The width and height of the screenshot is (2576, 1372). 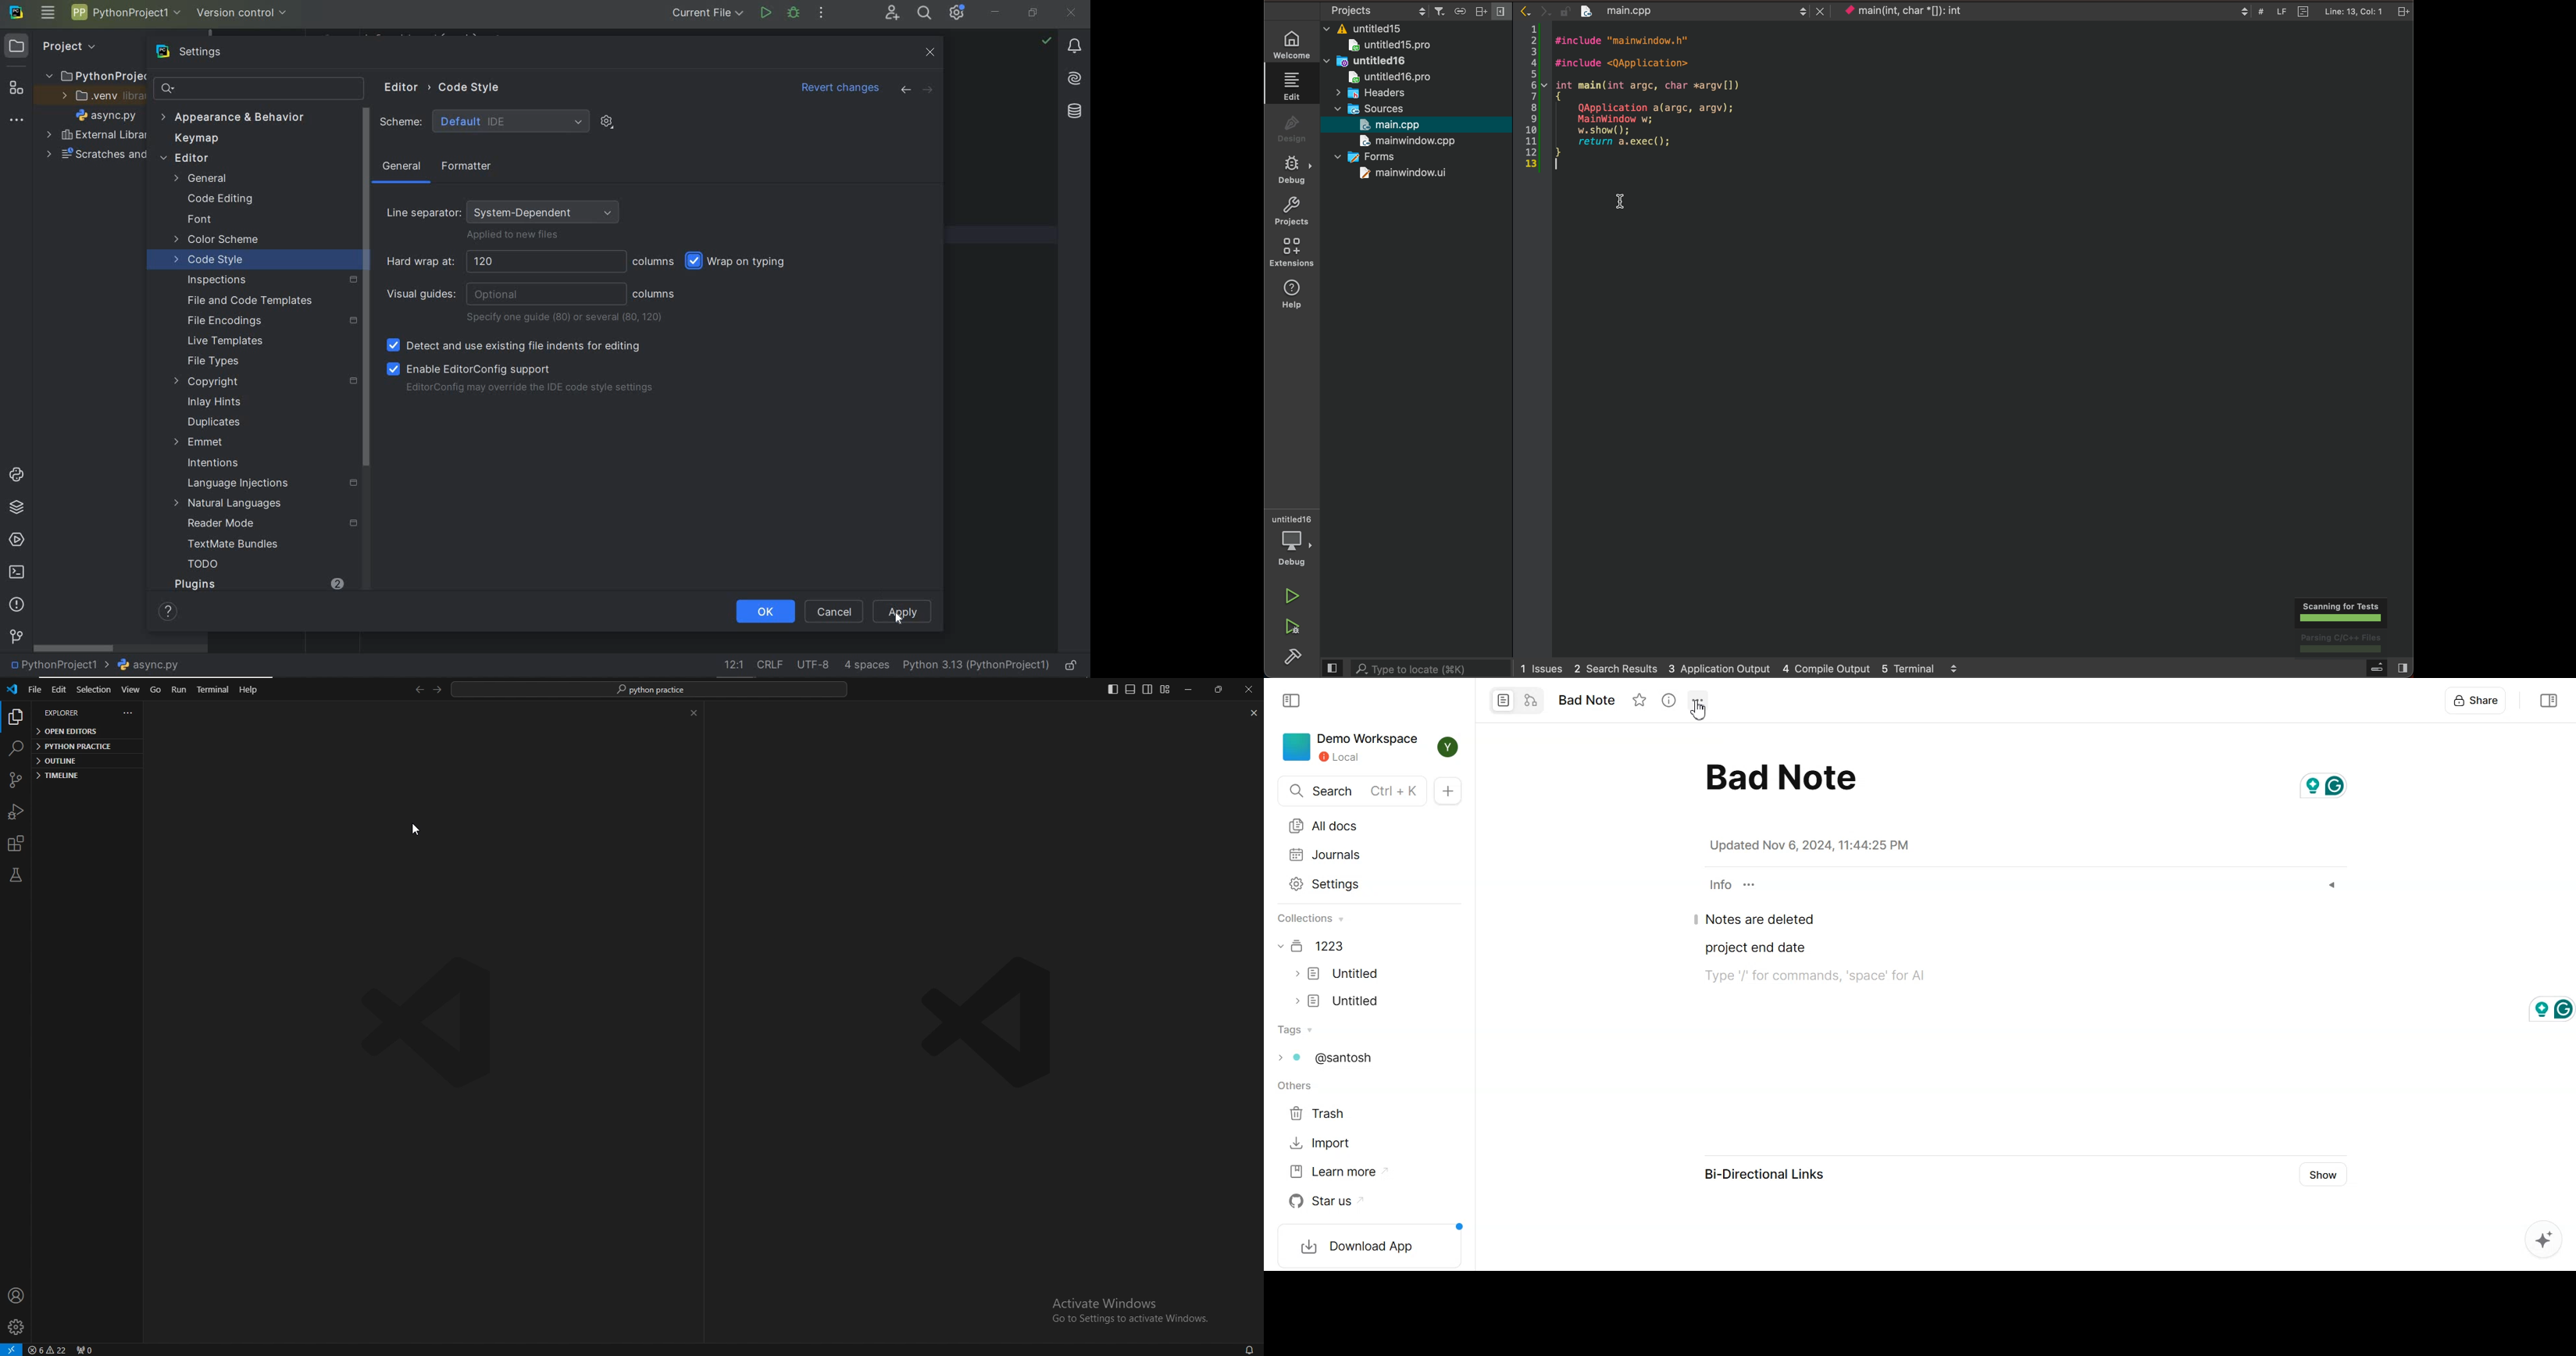 What do you see at coordinates (1422, 27) in the screenshot?
I see `files and folders` at bounding box center [1422, 27].